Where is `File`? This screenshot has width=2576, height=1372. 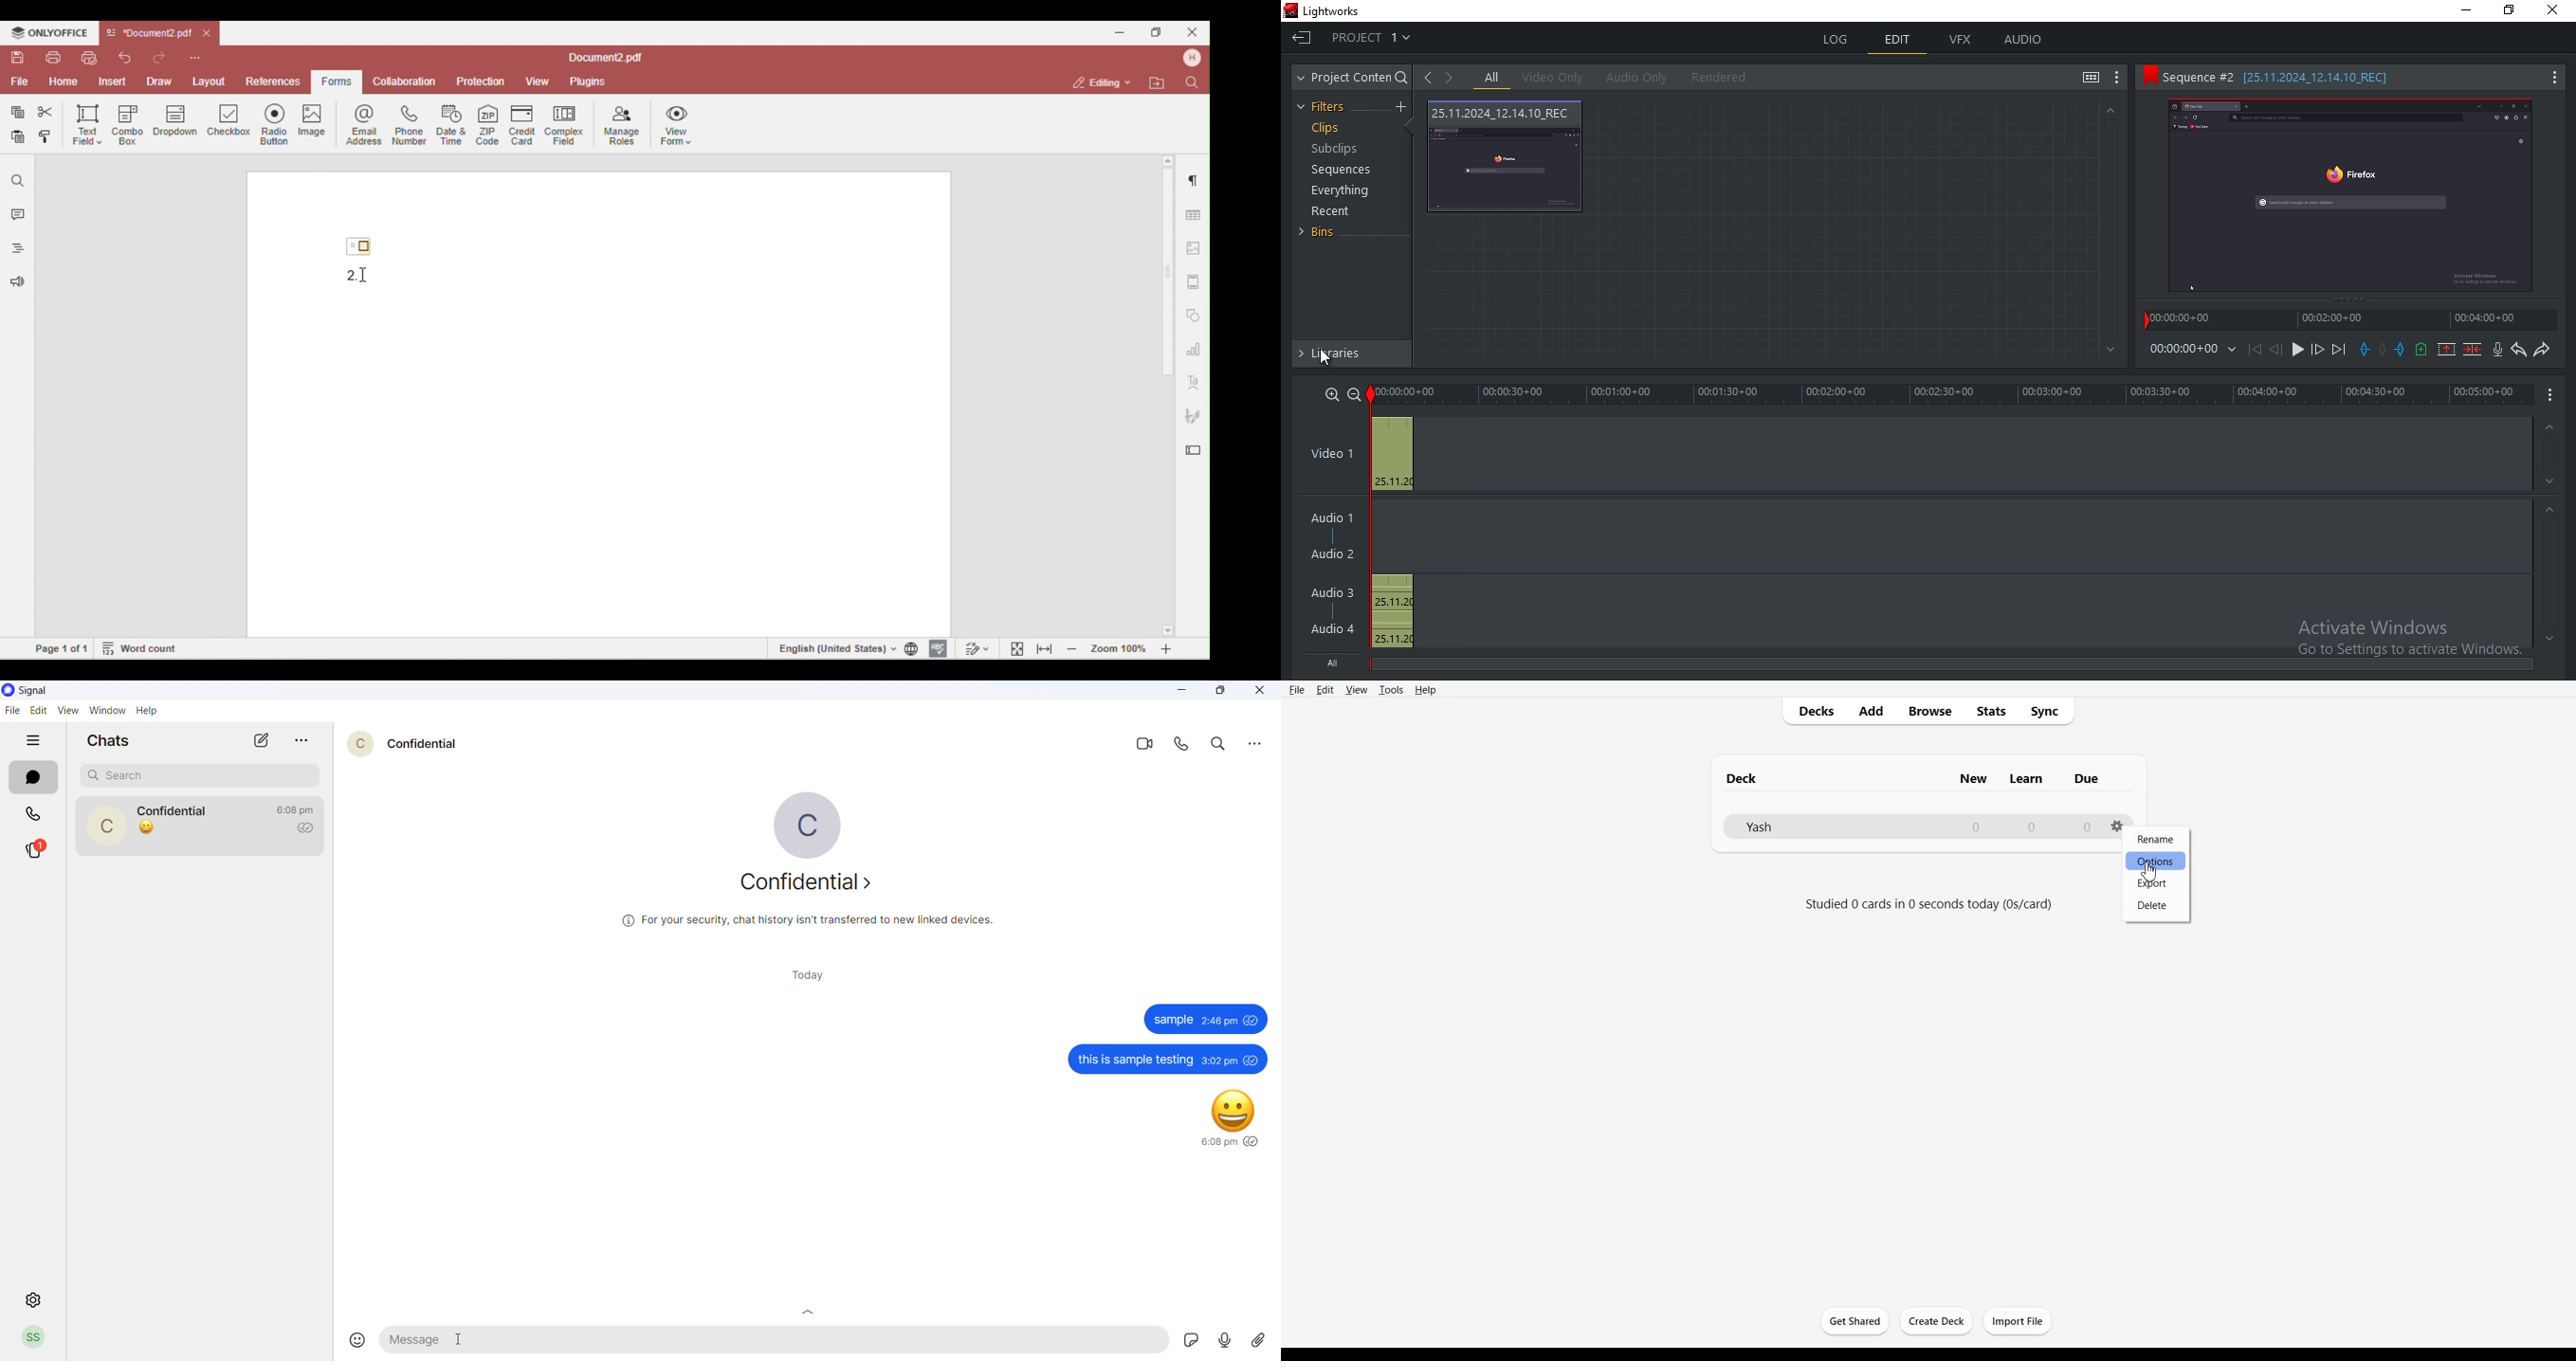
File is located at coordinates (1297, 689).